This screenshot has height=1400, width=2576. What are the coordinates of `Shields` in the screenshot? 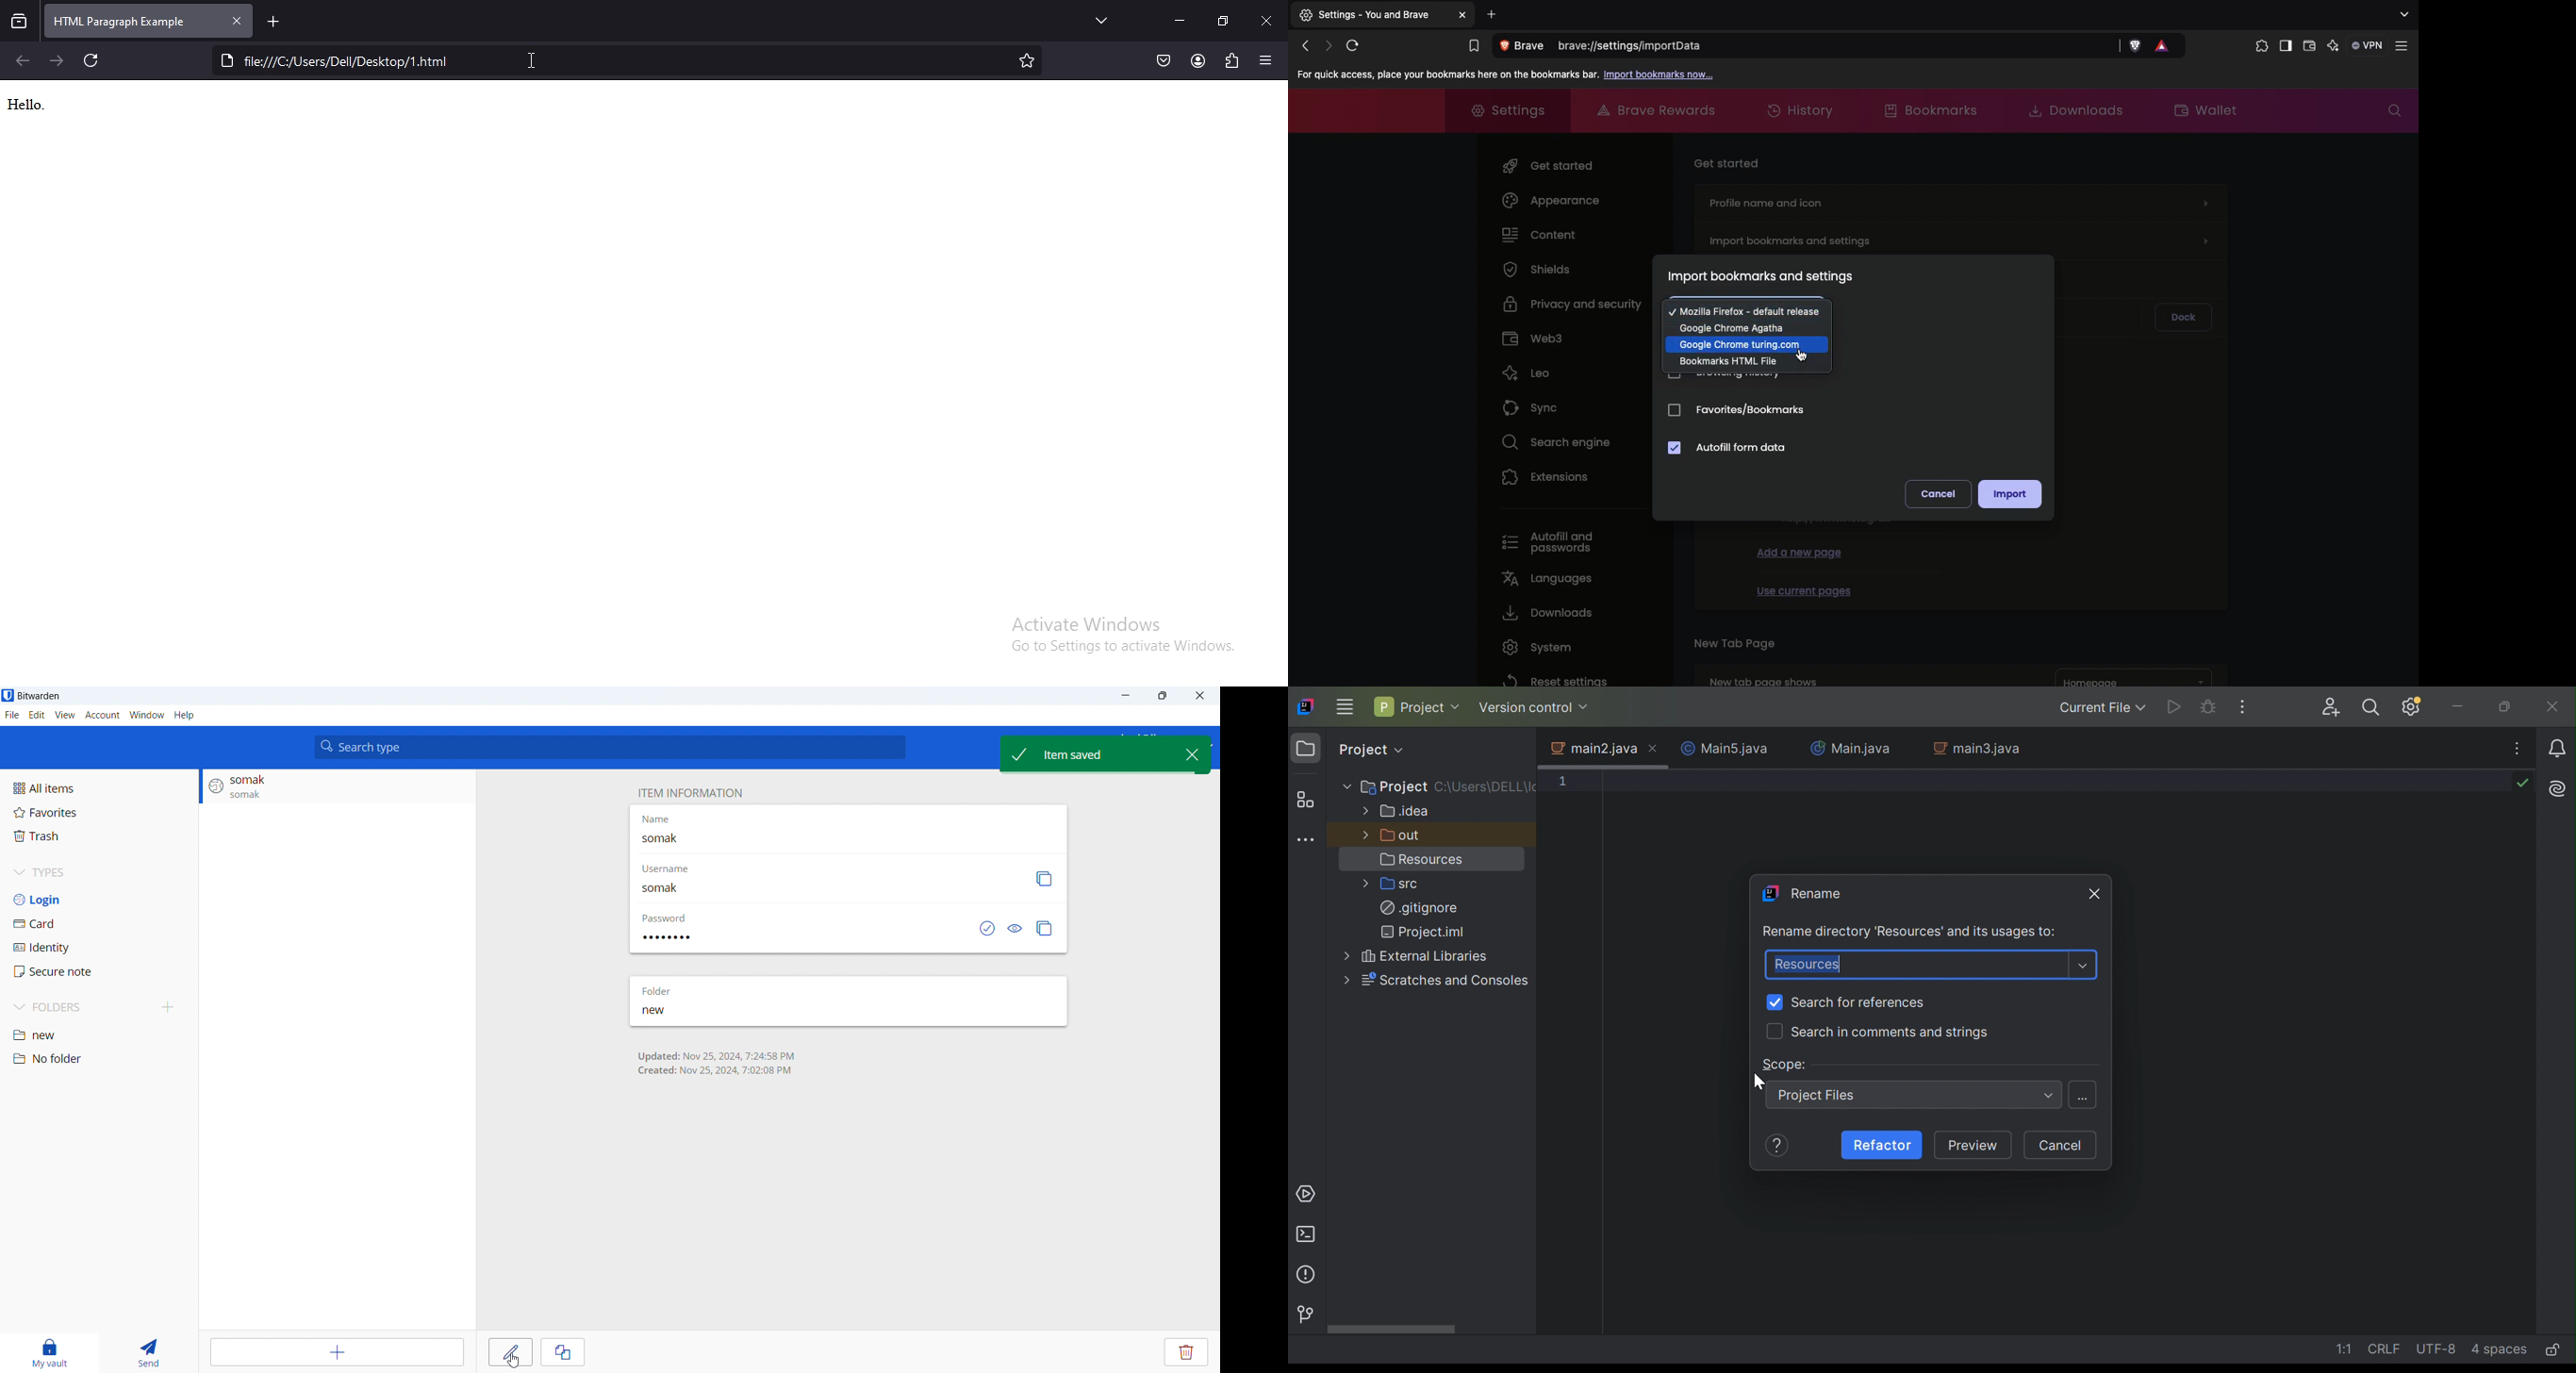 It's located at (1537, 269).